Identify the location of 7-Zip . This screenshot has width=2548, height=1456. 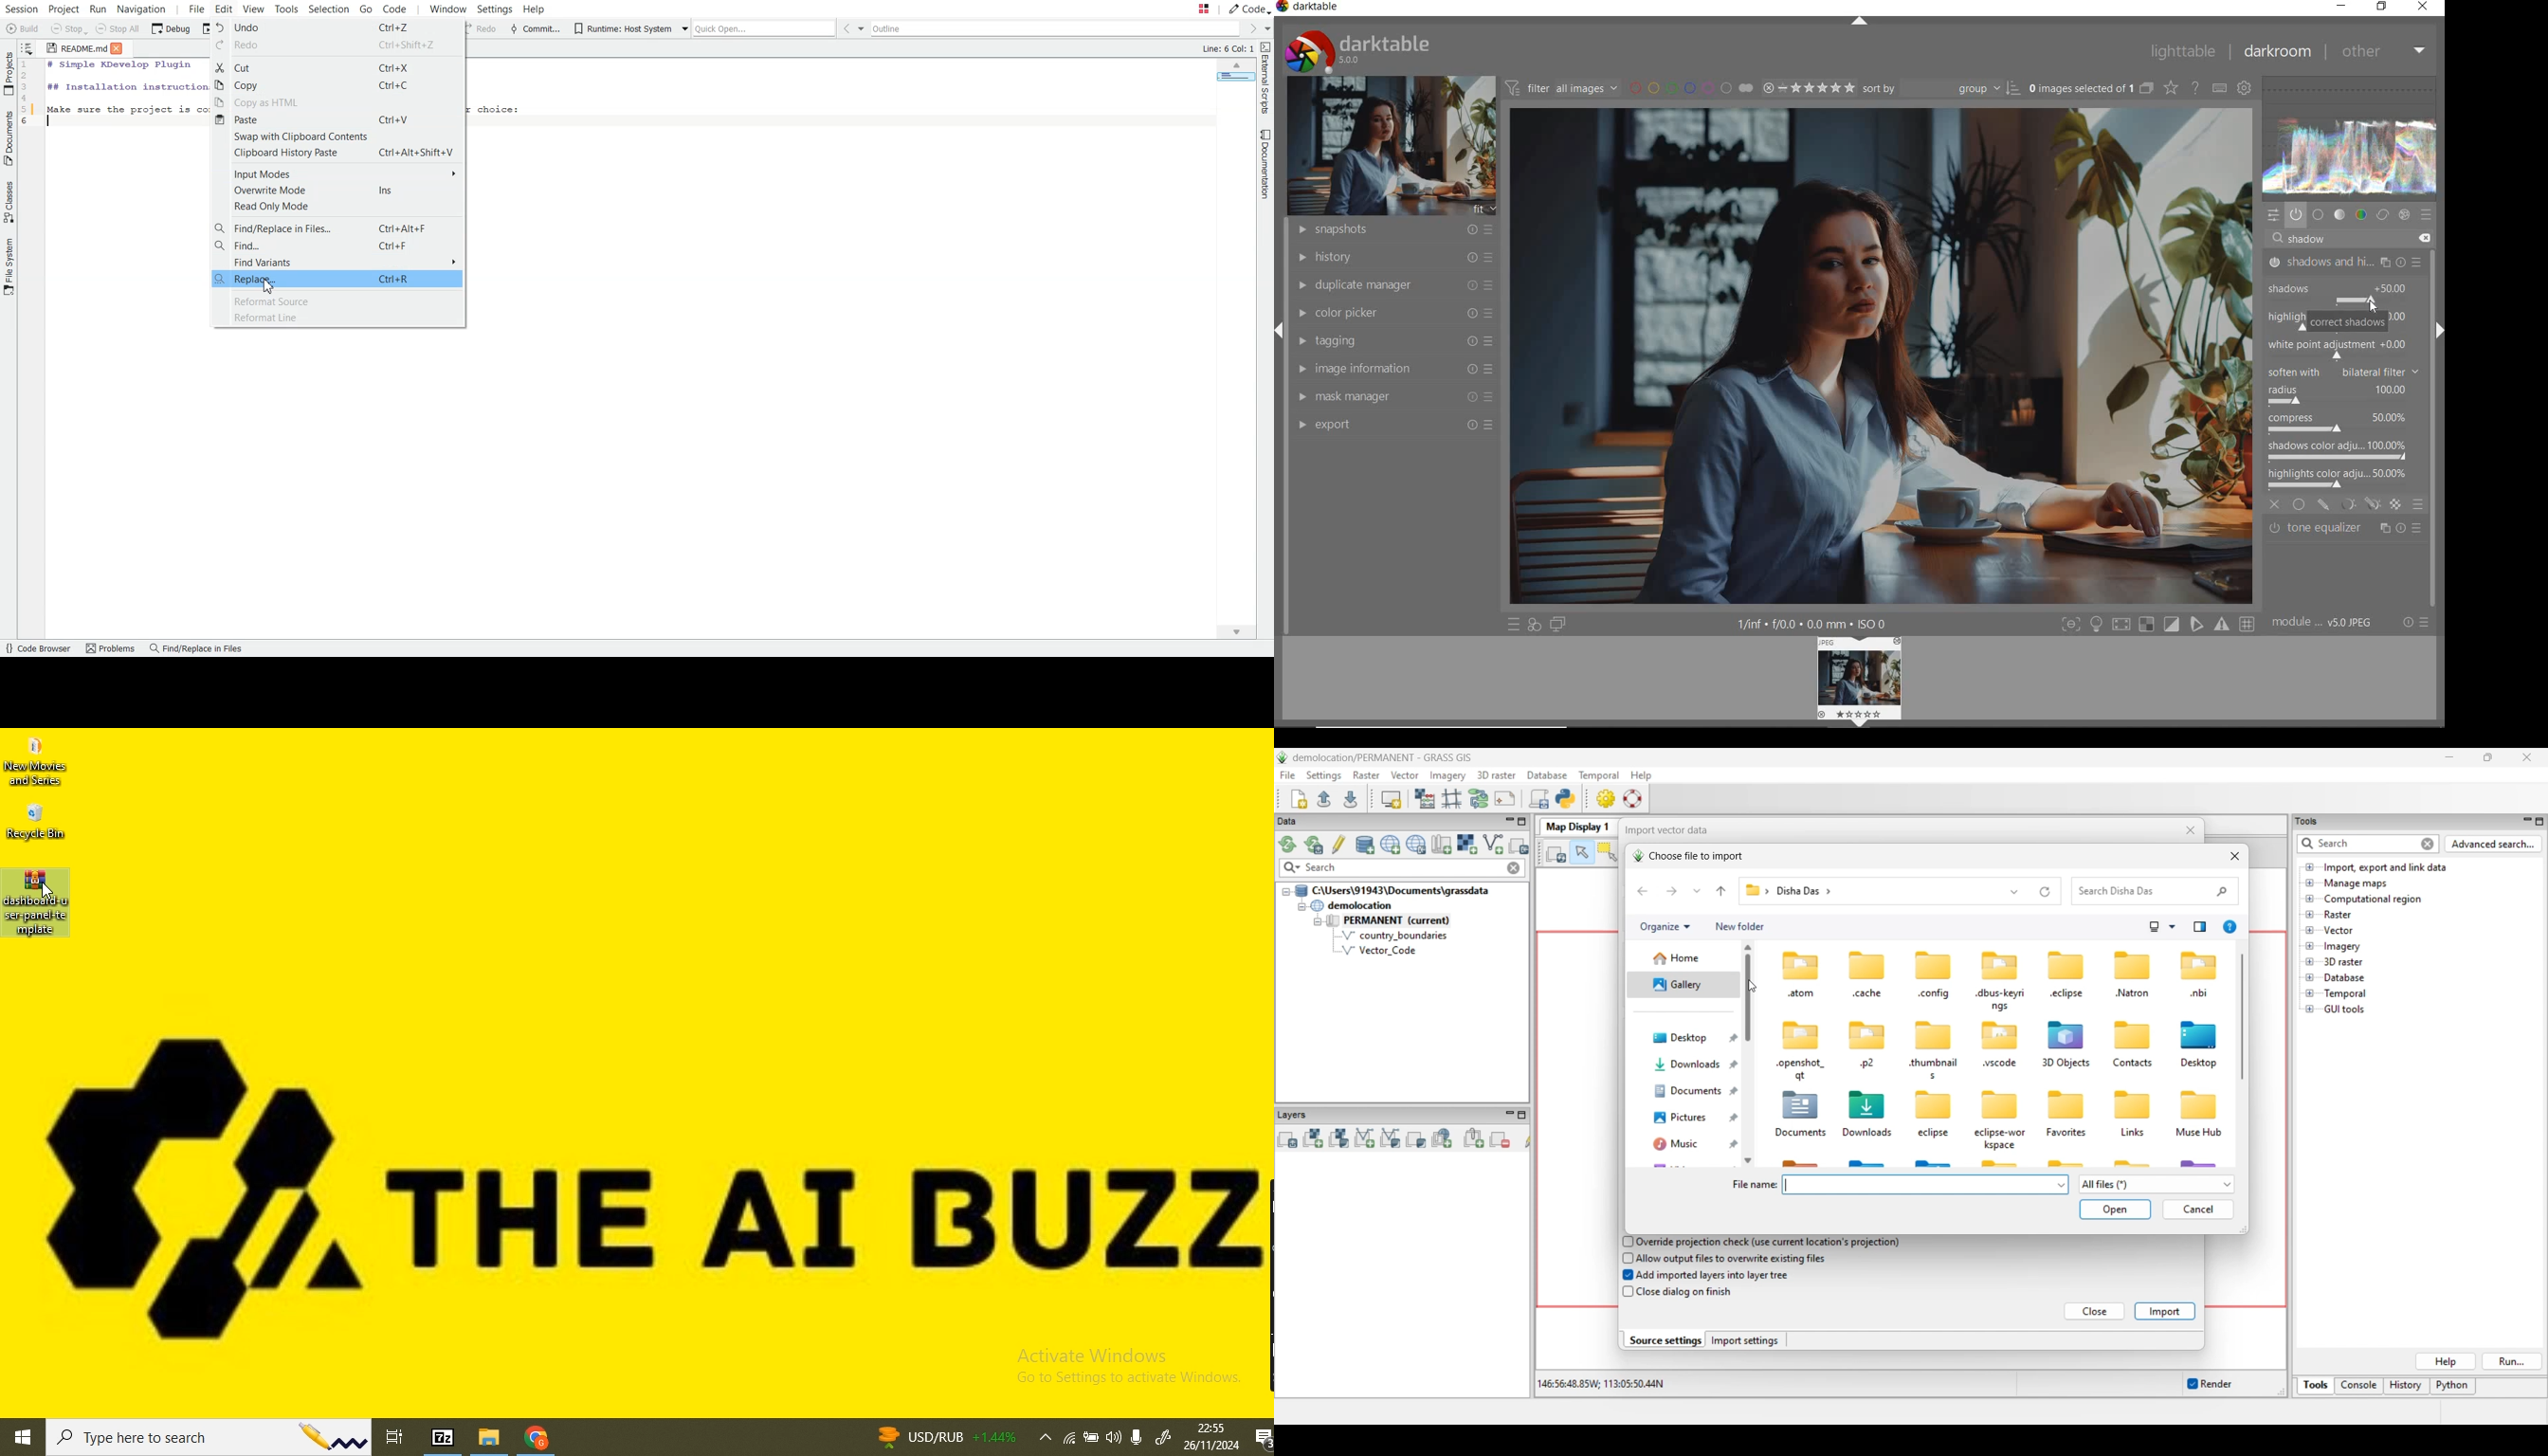
(445, 1436).